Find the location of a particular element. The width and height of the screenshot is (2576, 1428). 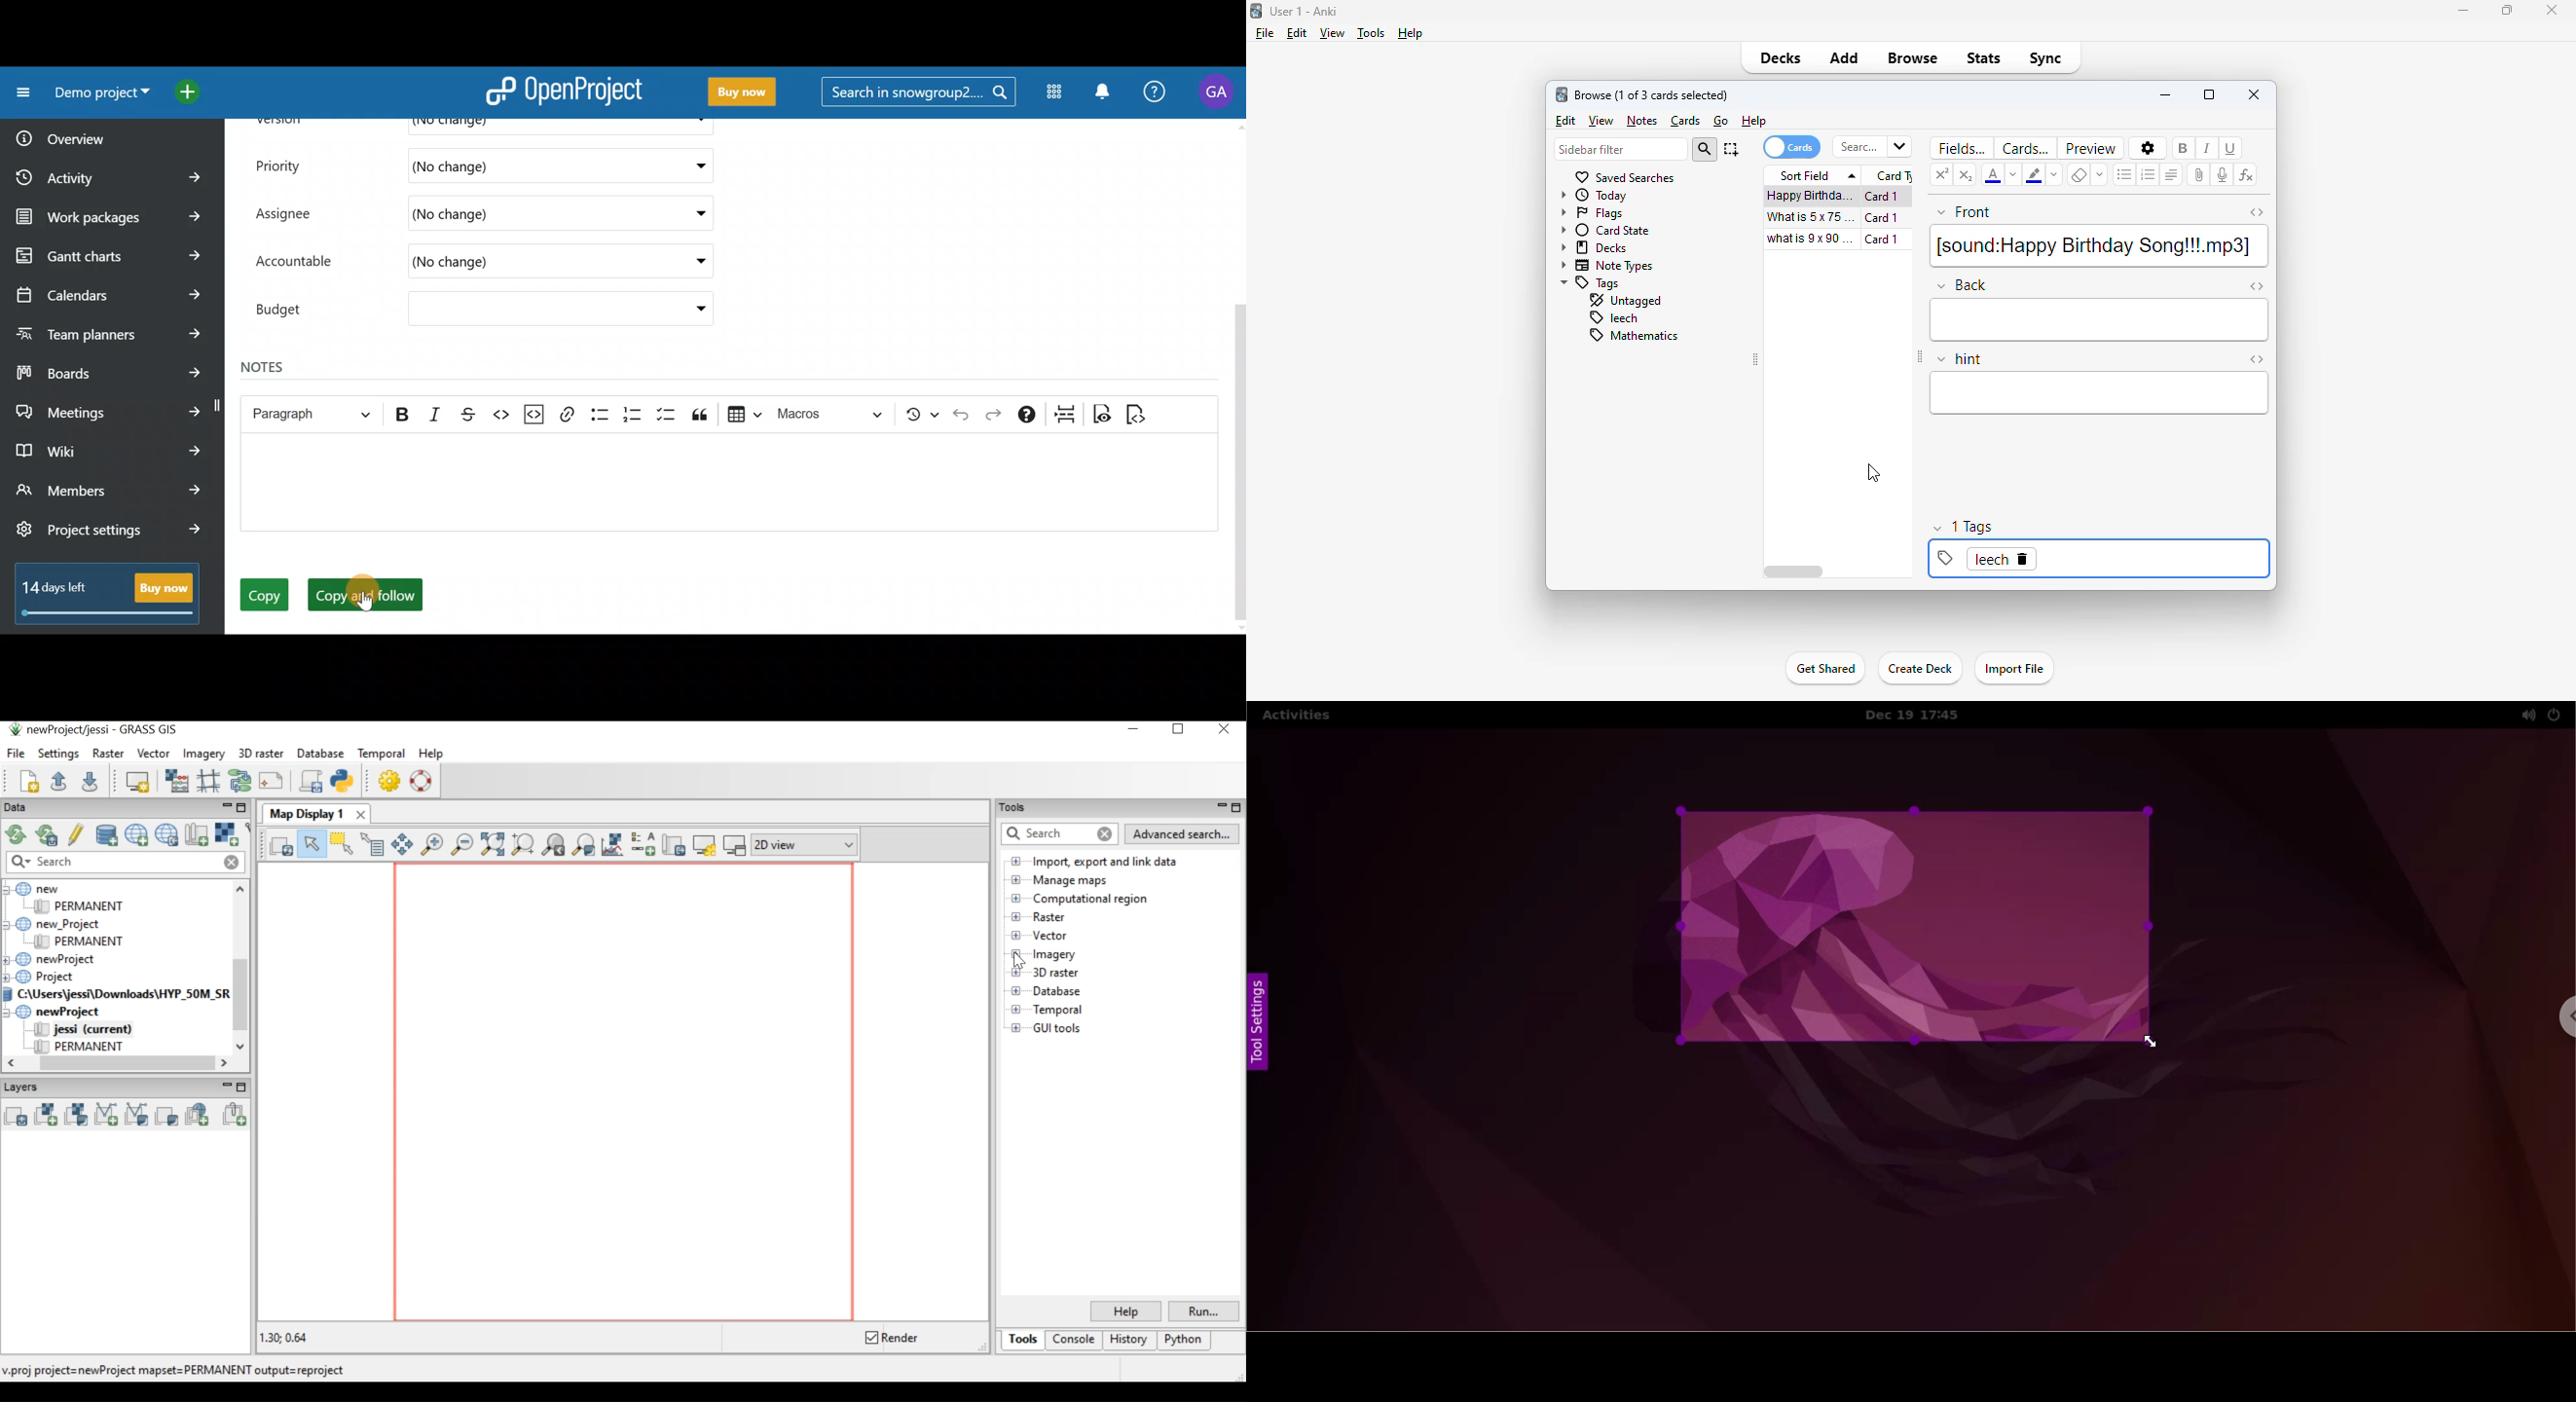

equations is located at coordinates (2246, 176).